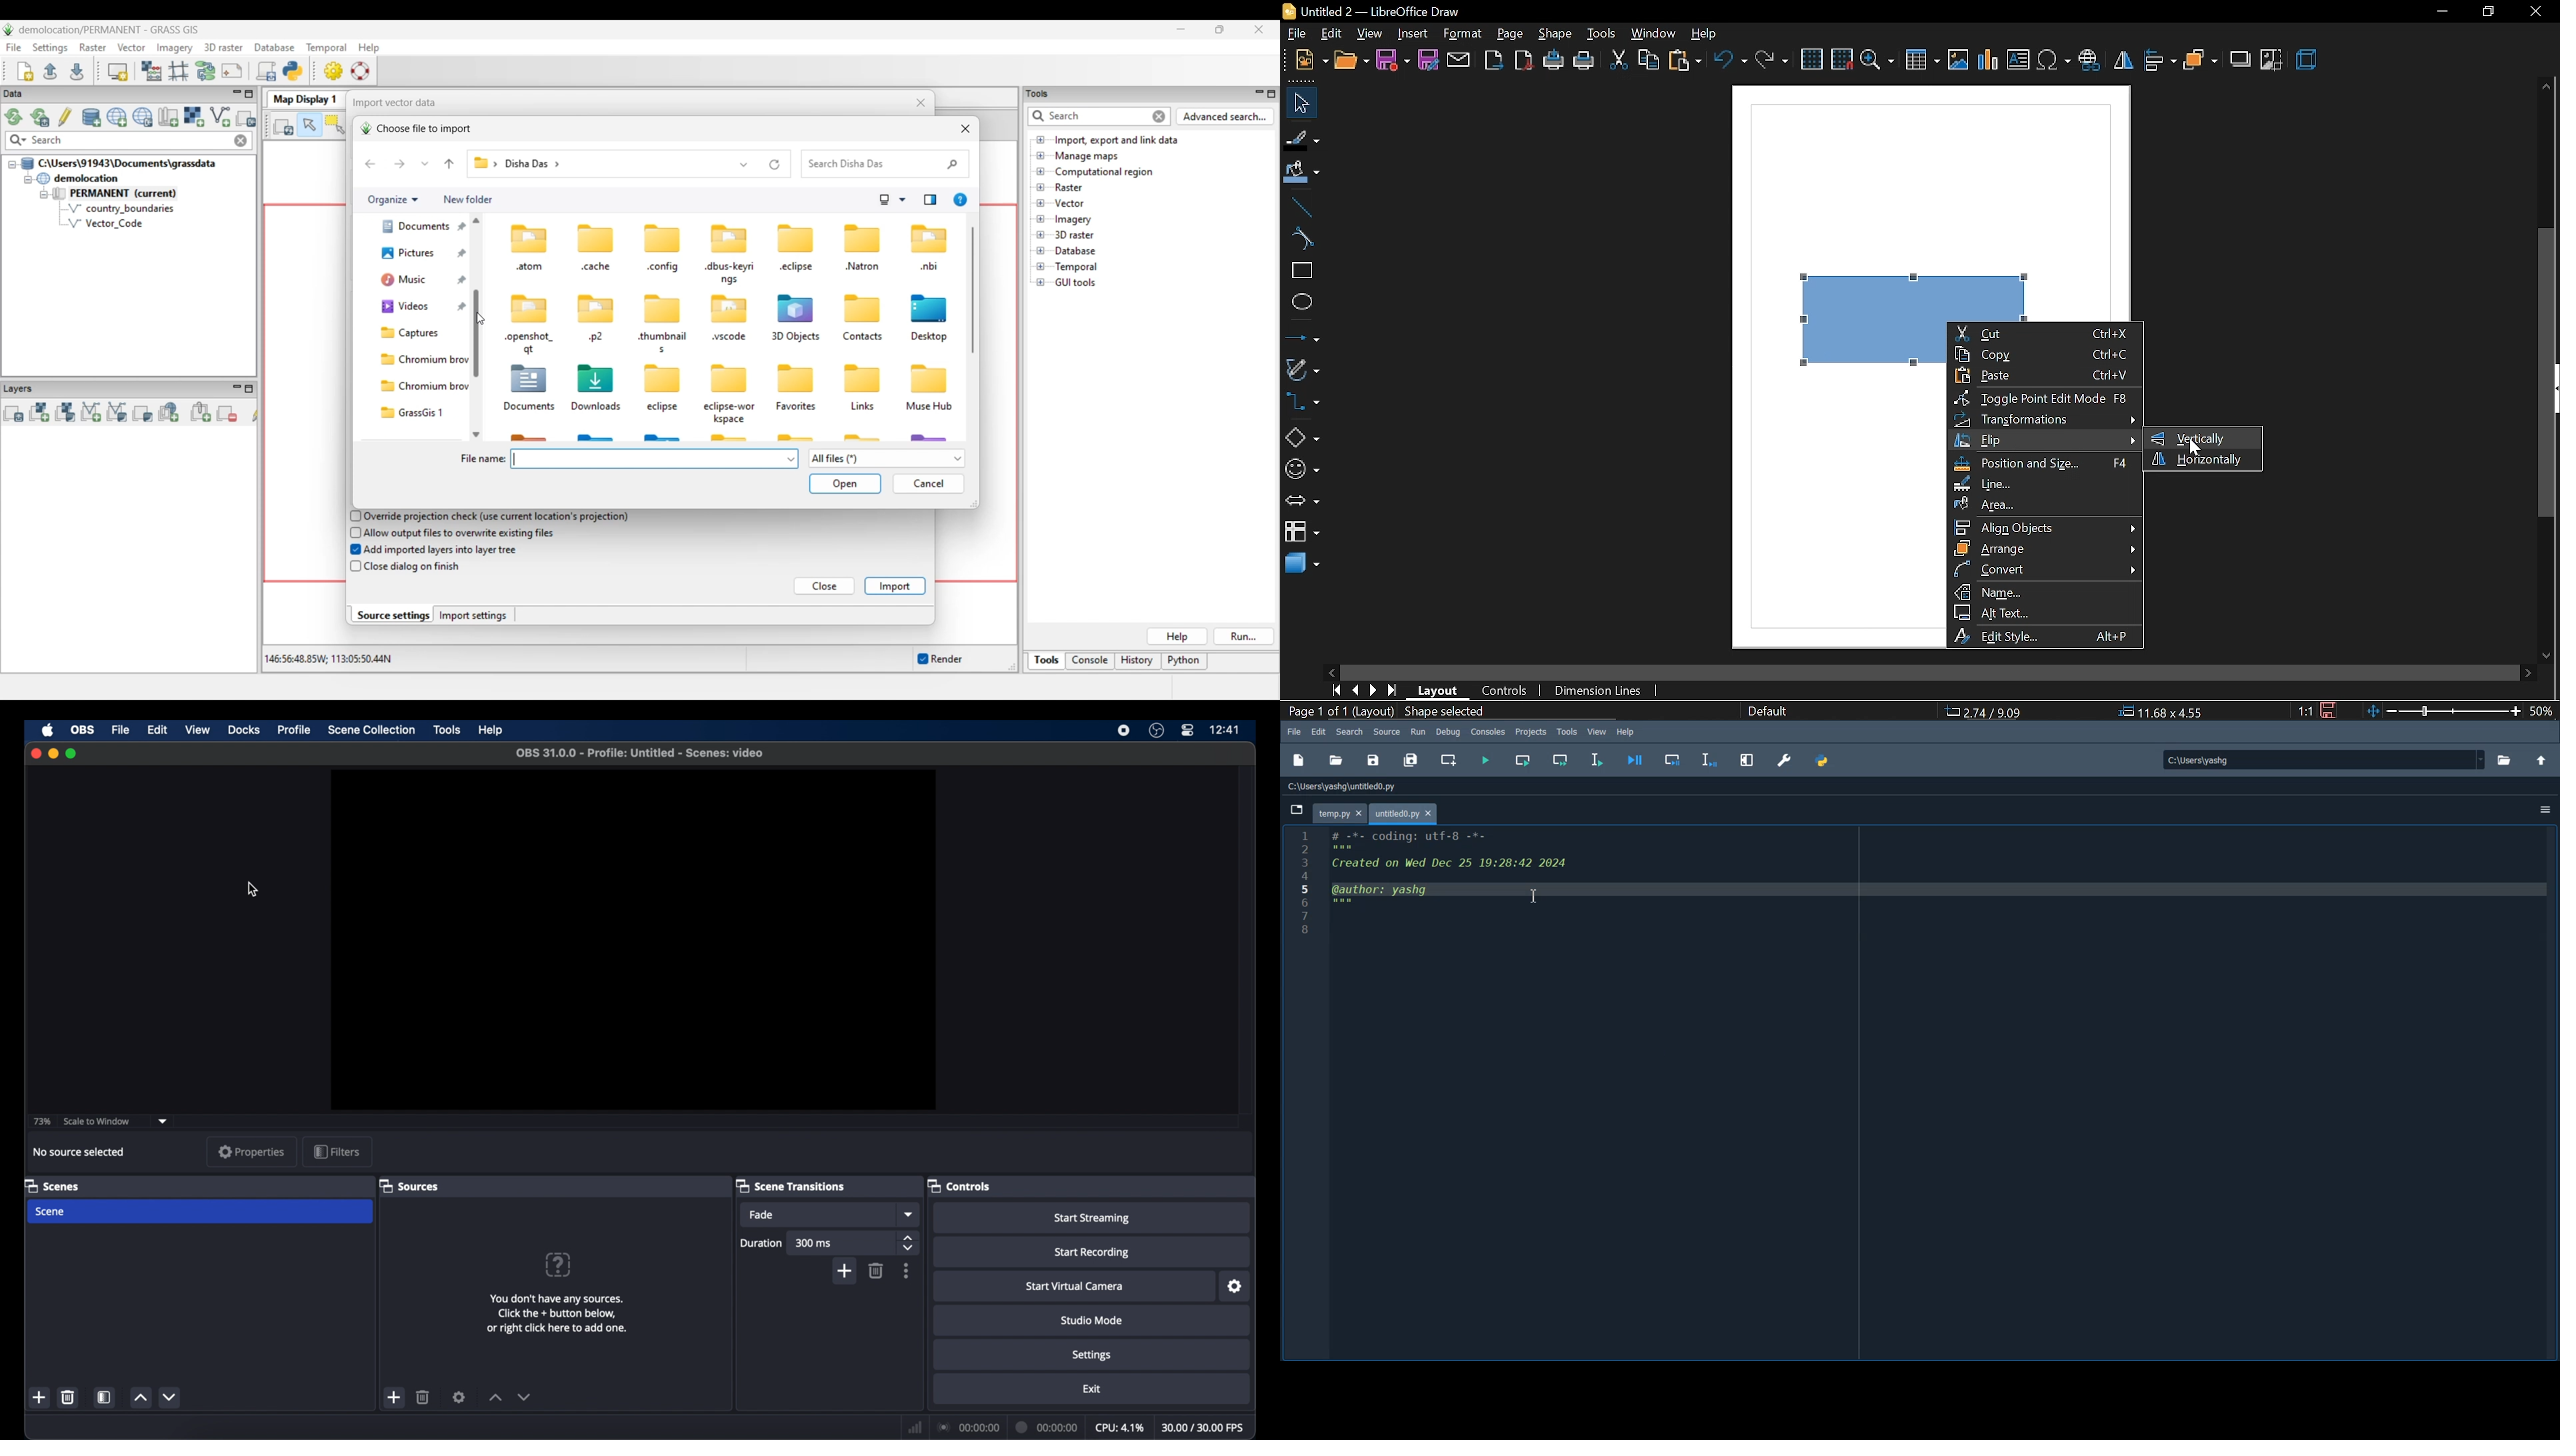  Describe the element at coordinates (2440, 12) in the screenshot. I see `minimize` at that location.